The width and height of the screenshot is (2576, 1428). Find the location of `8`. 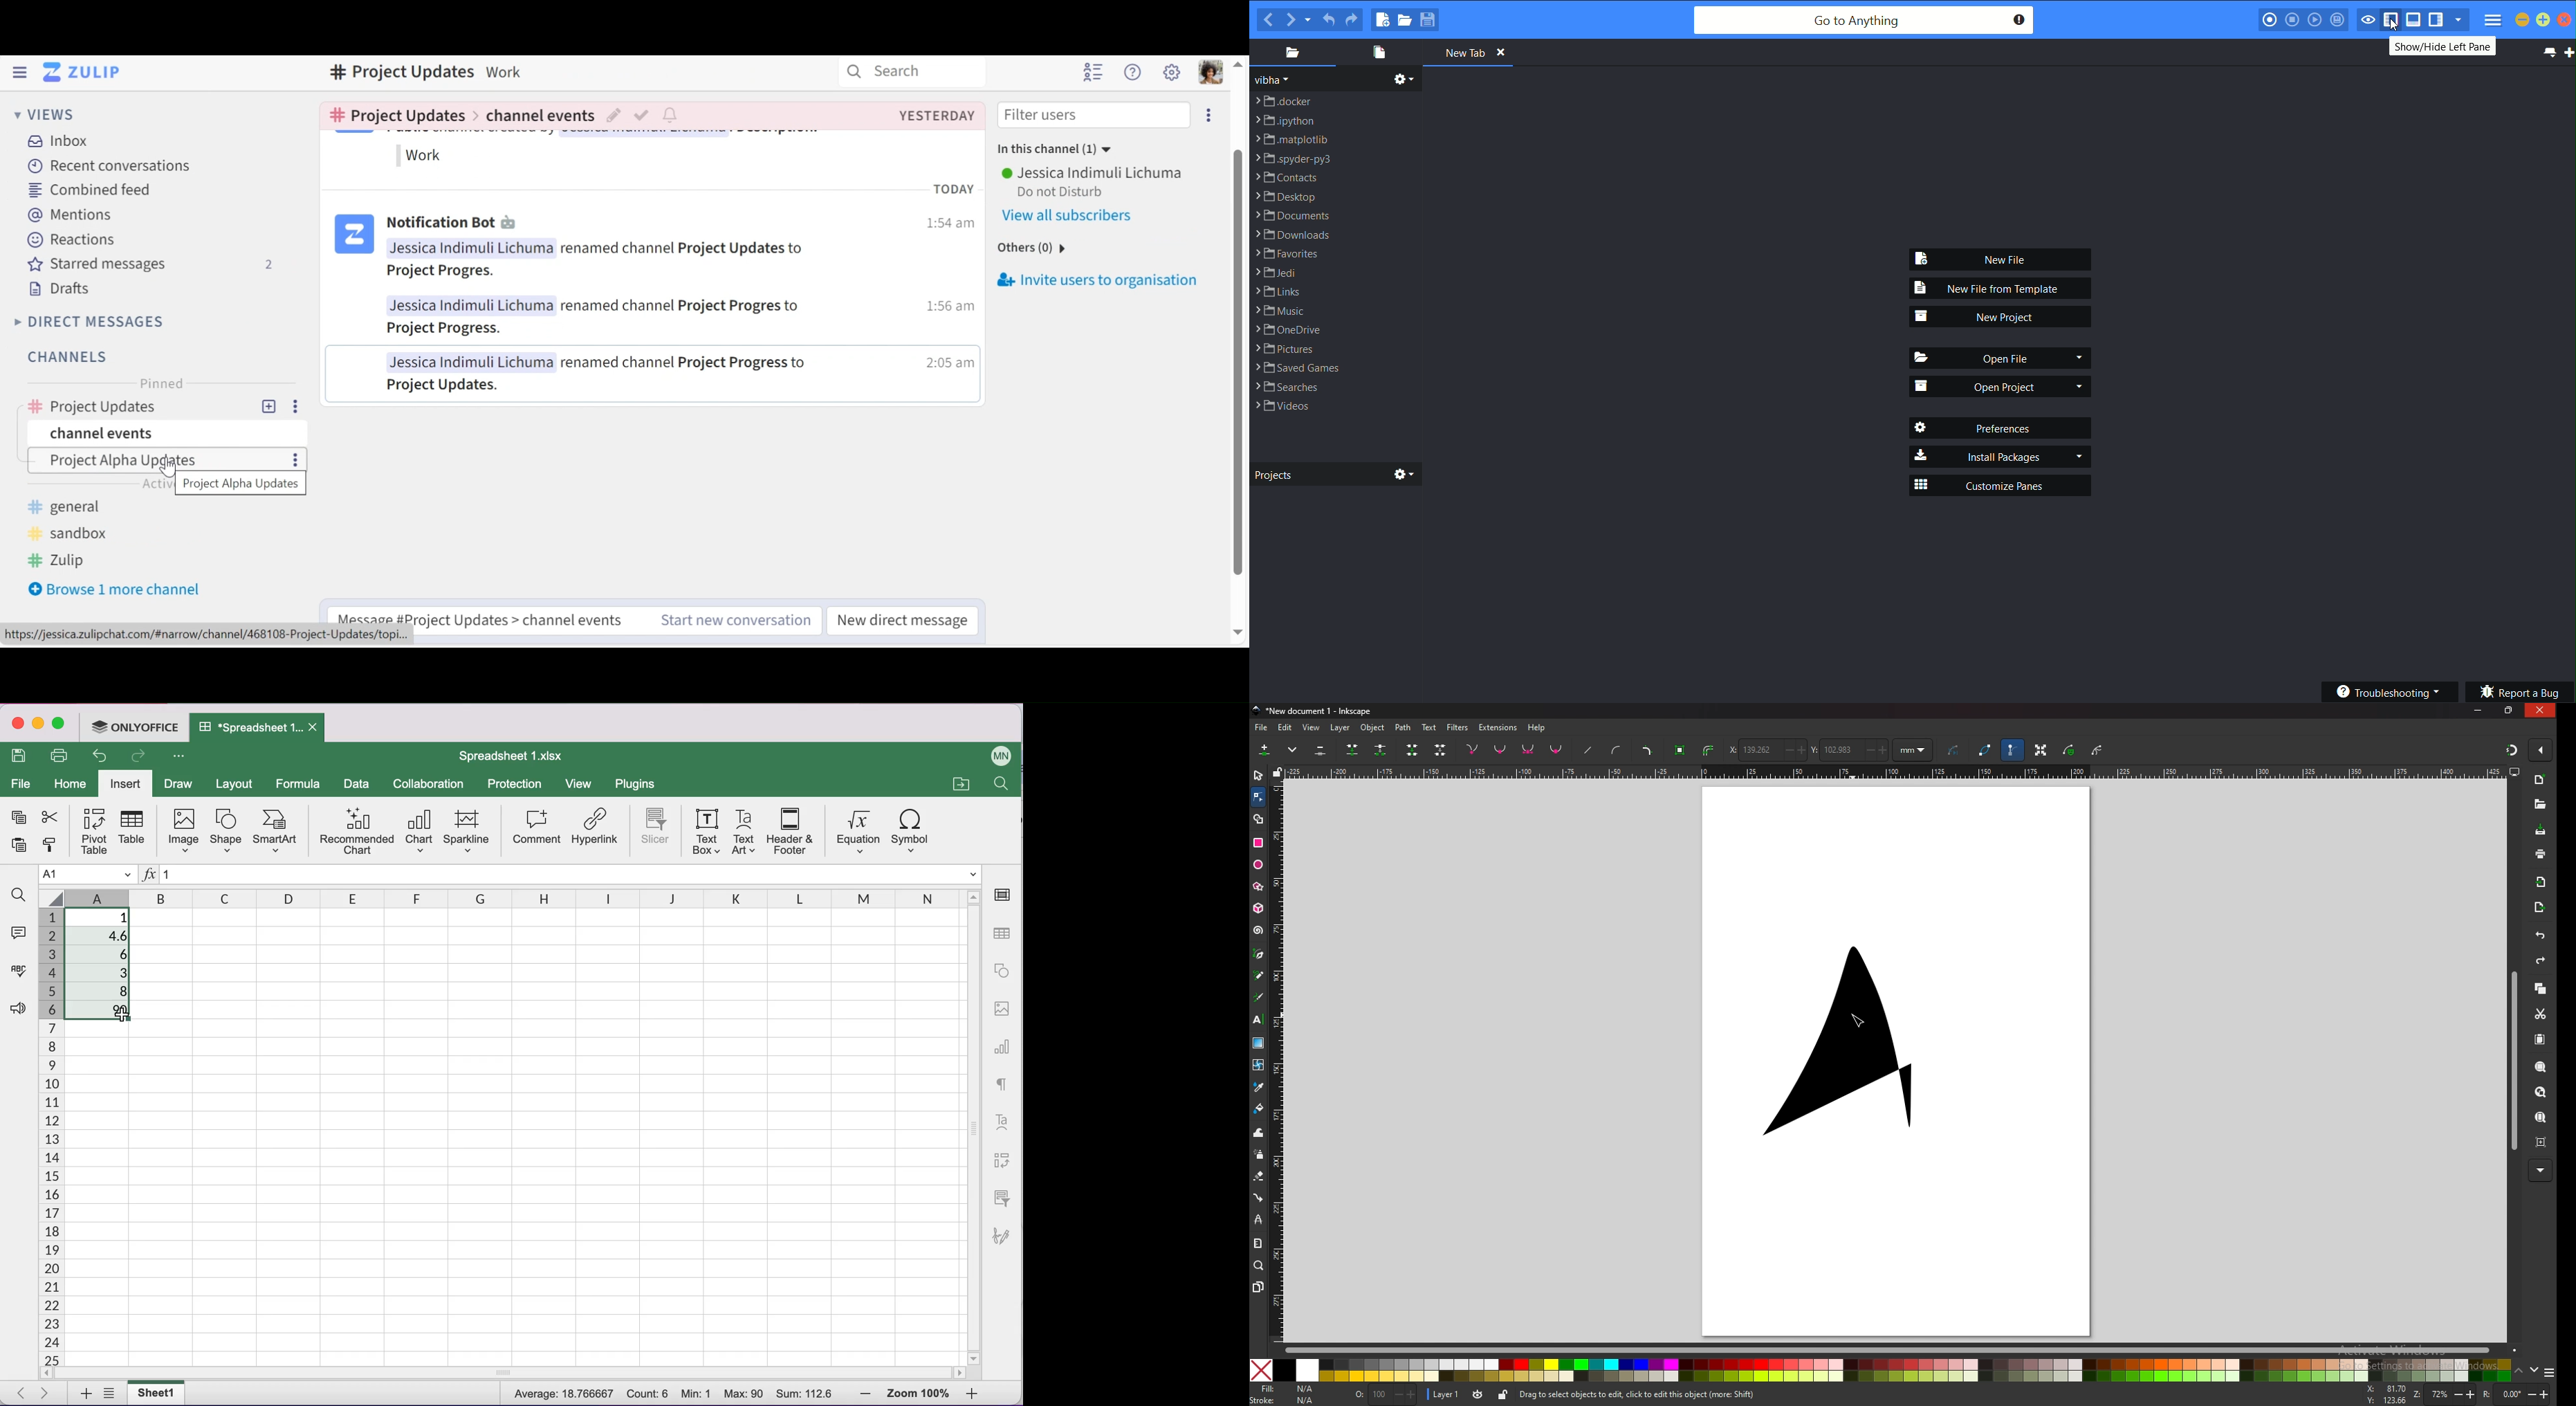

8 is located at coordinates (104, 990).